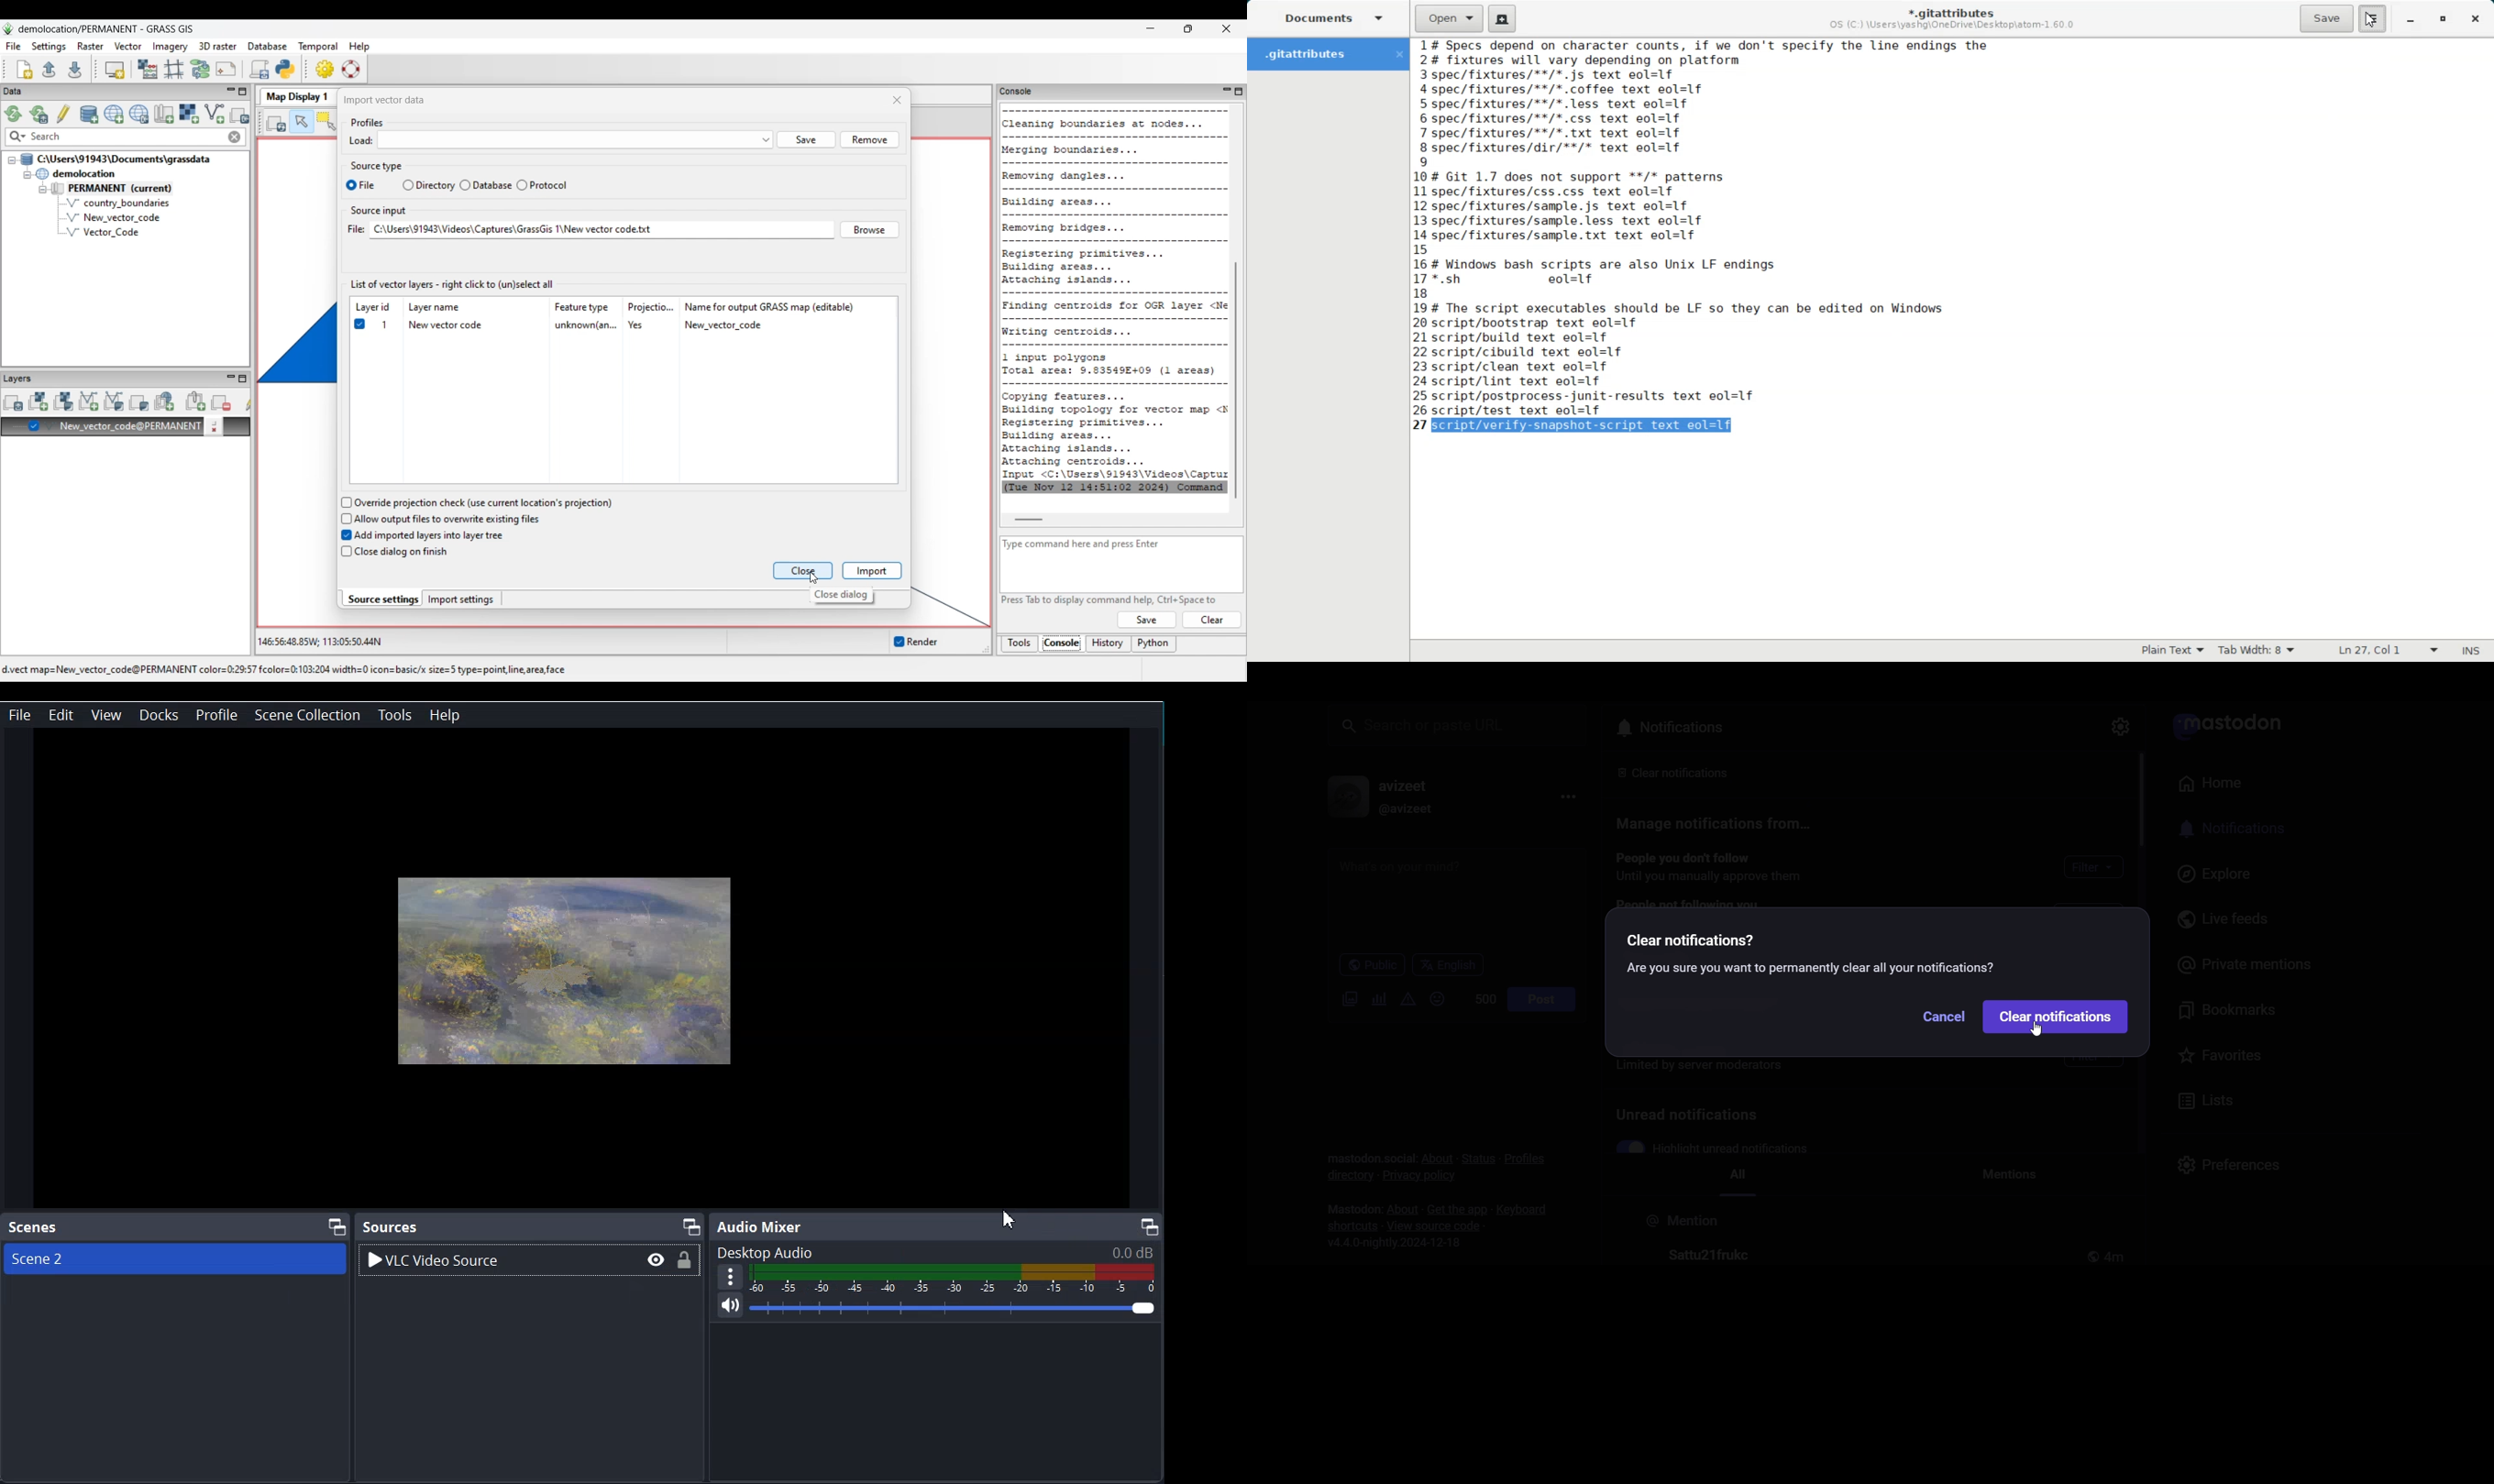 The width and height of the screenshot is (2520, 1484). Describe the element at coordinates (395, 1224) in the screenshot. I see `Sources` at that location.